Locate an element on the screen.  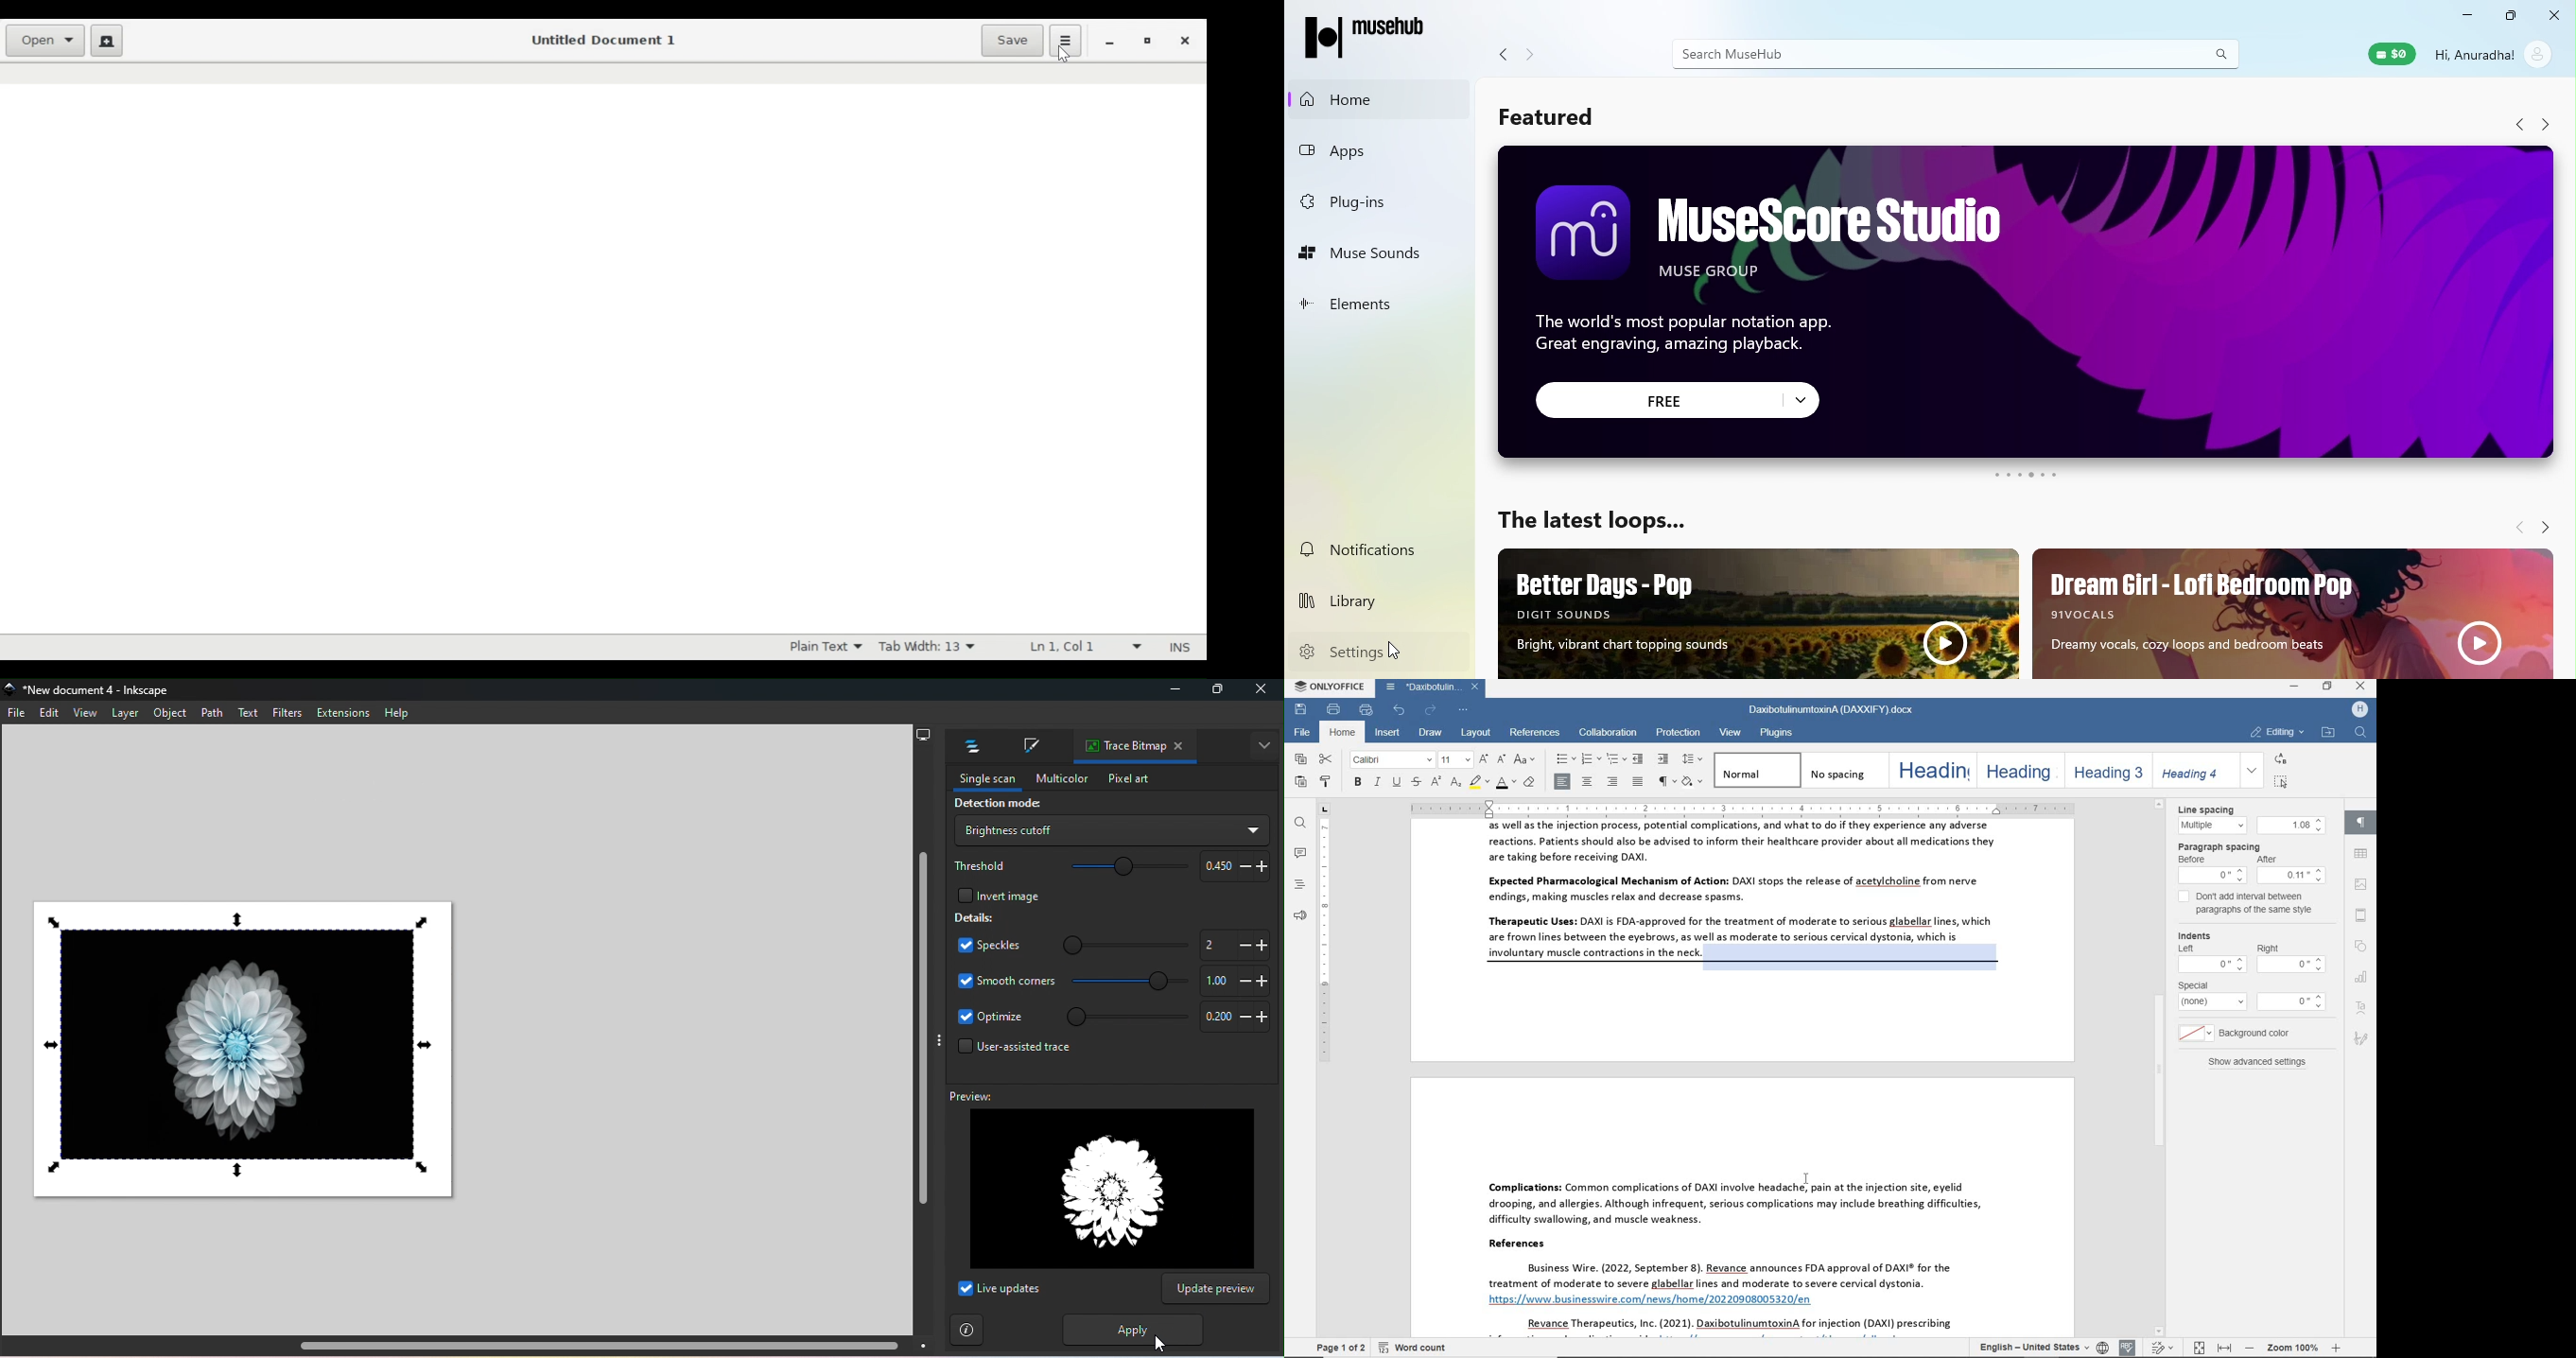
Speckles is located at coordinates (984, 947).